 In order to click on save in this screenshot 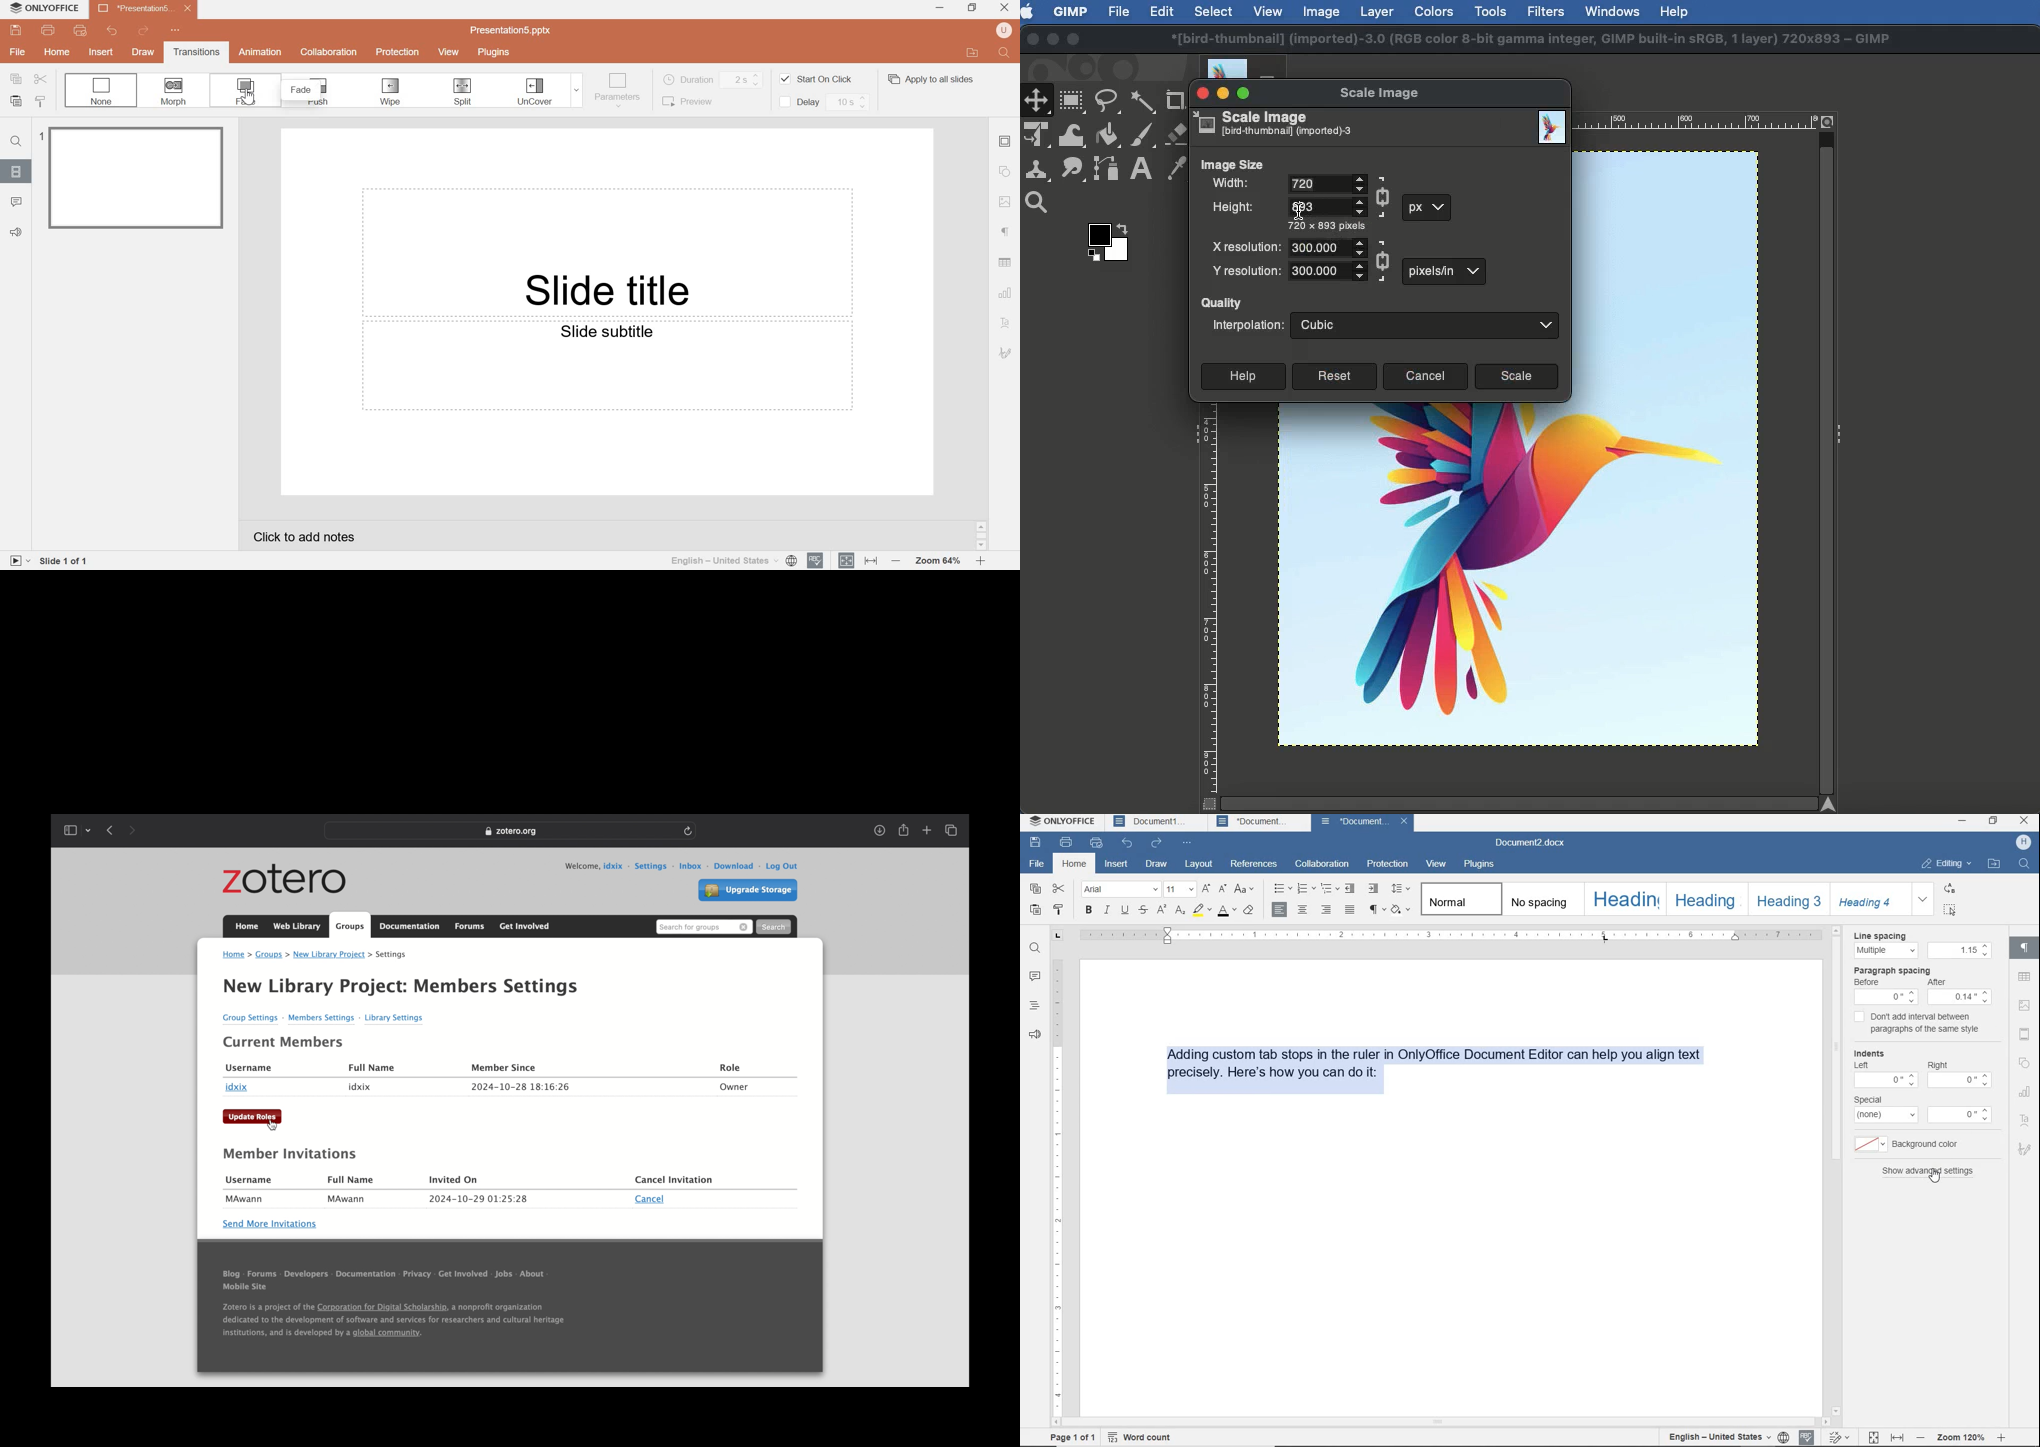, I will do `click(1035, 844)`.